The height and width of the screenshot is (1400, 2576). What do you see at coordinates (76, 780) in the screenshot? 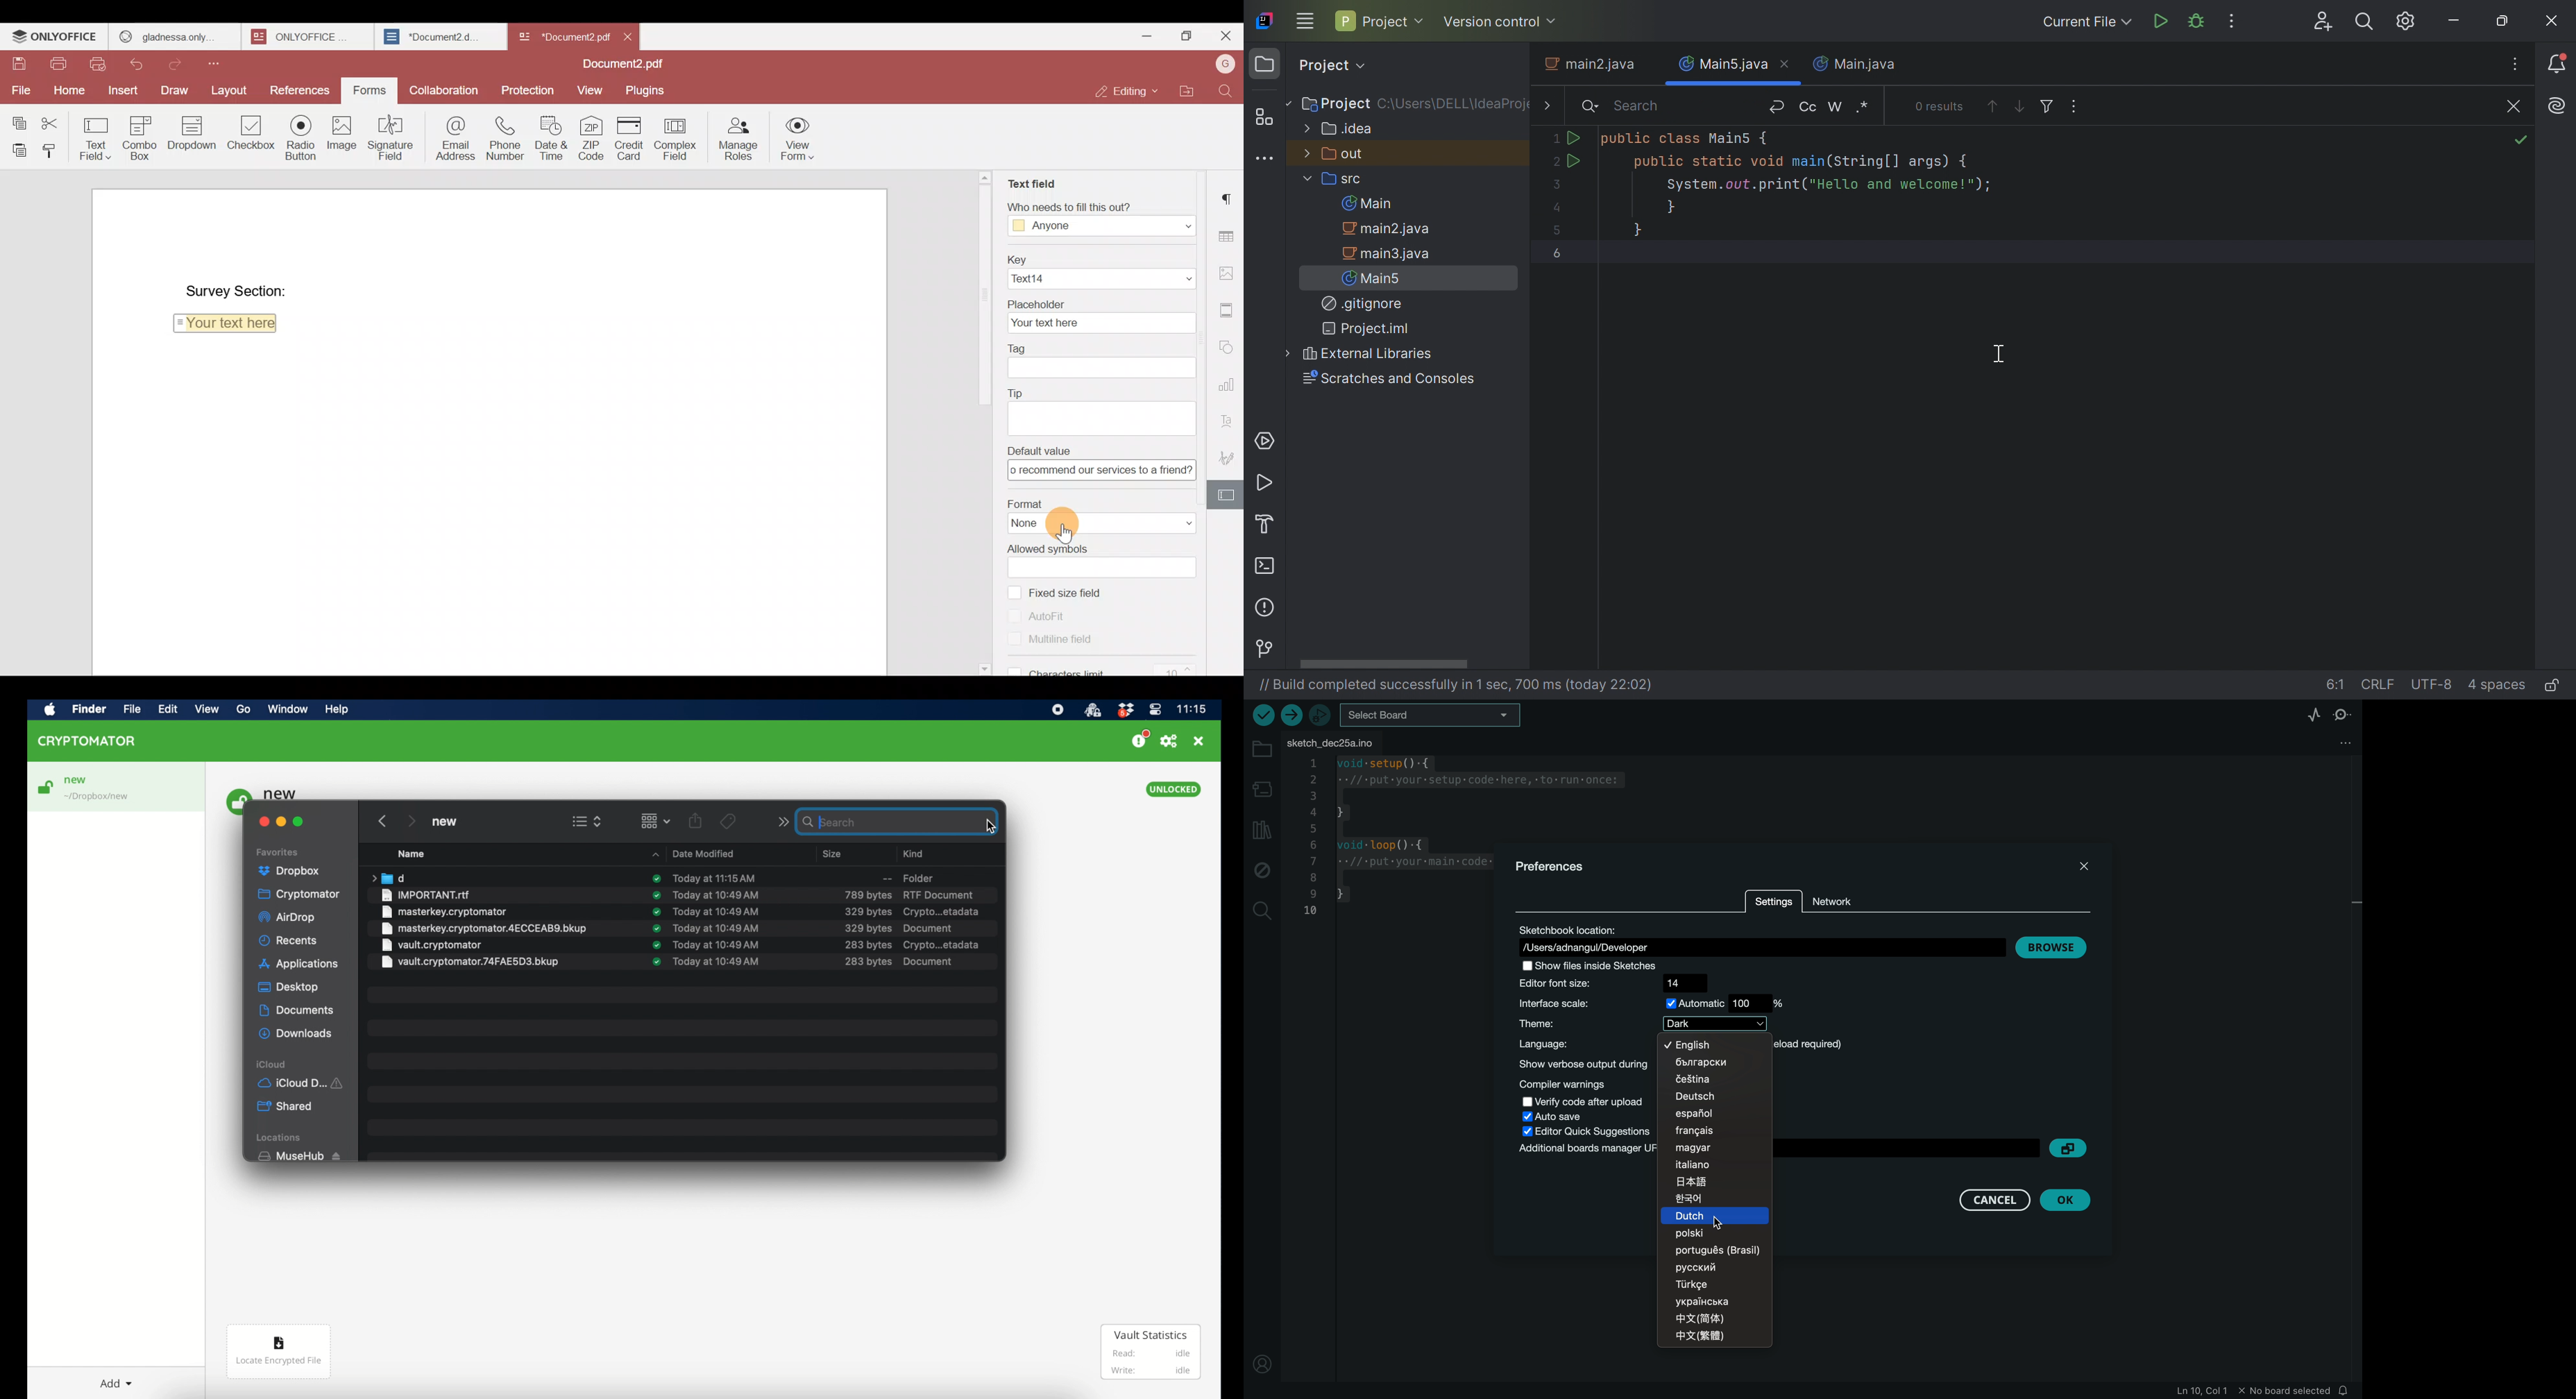
I see `new` at bounding box center [76, 780].